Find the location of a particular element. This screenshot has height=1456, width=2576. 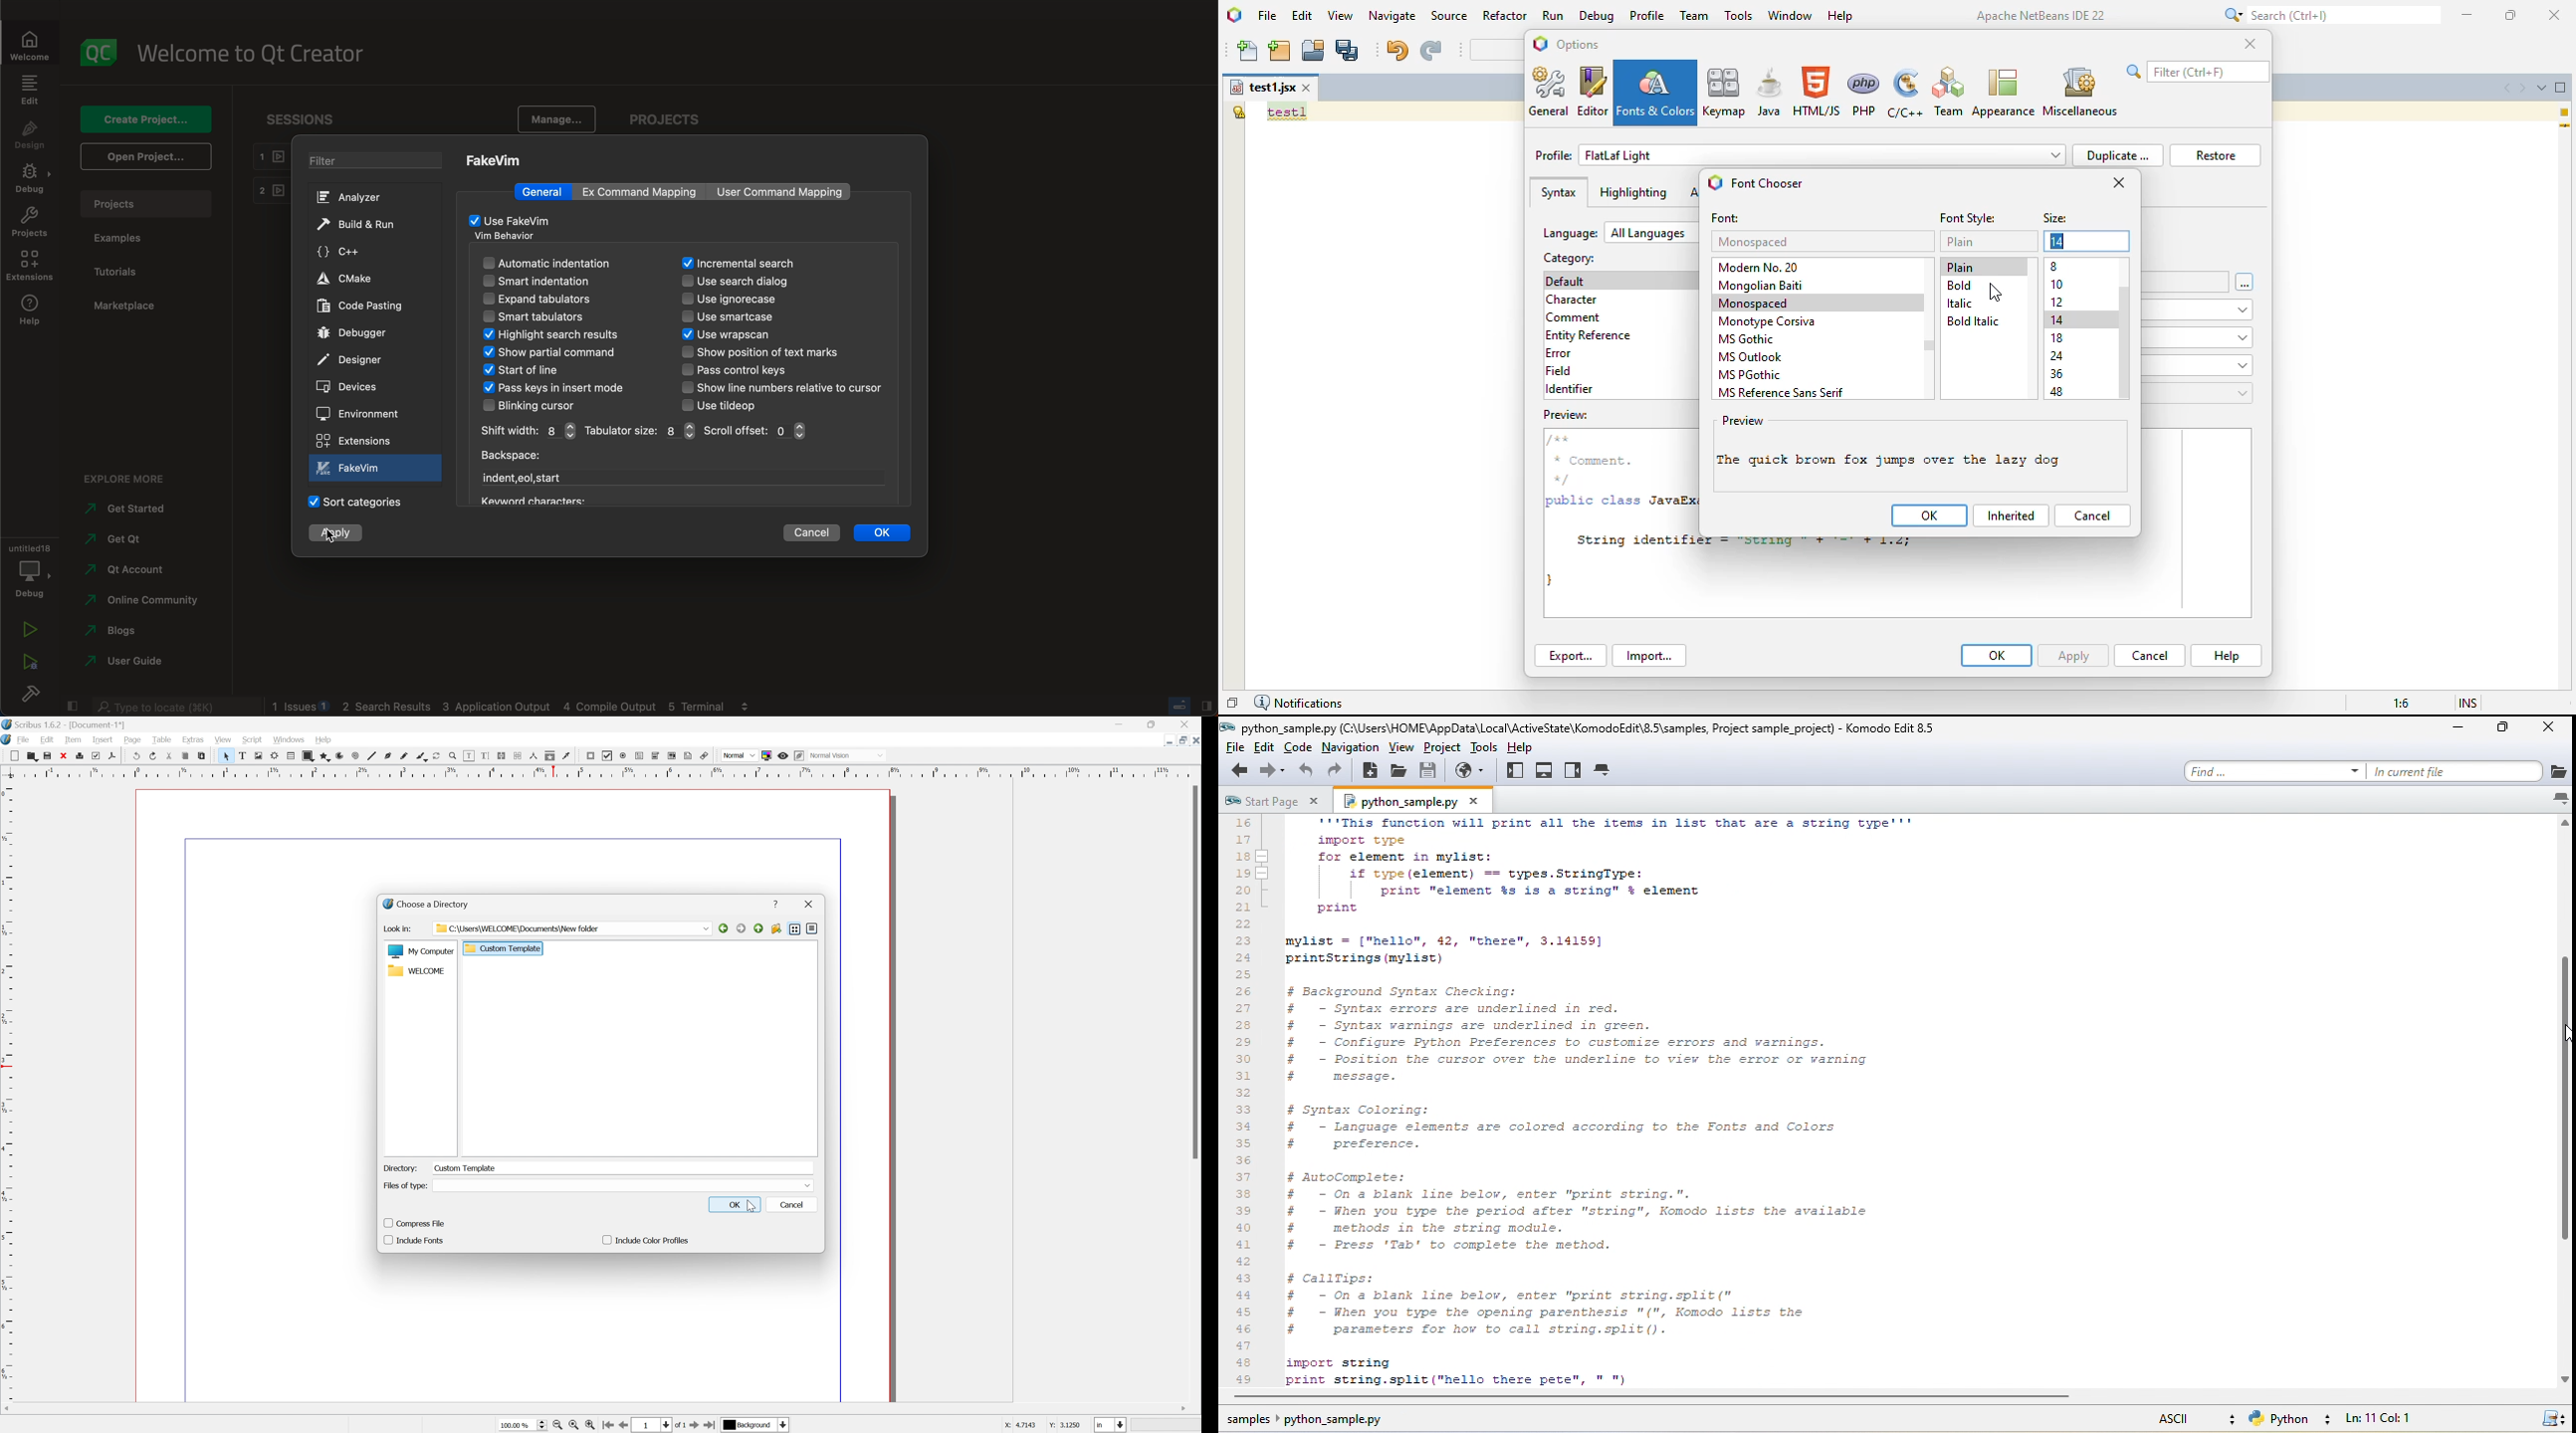

smart is located at coordinates (557, 281).